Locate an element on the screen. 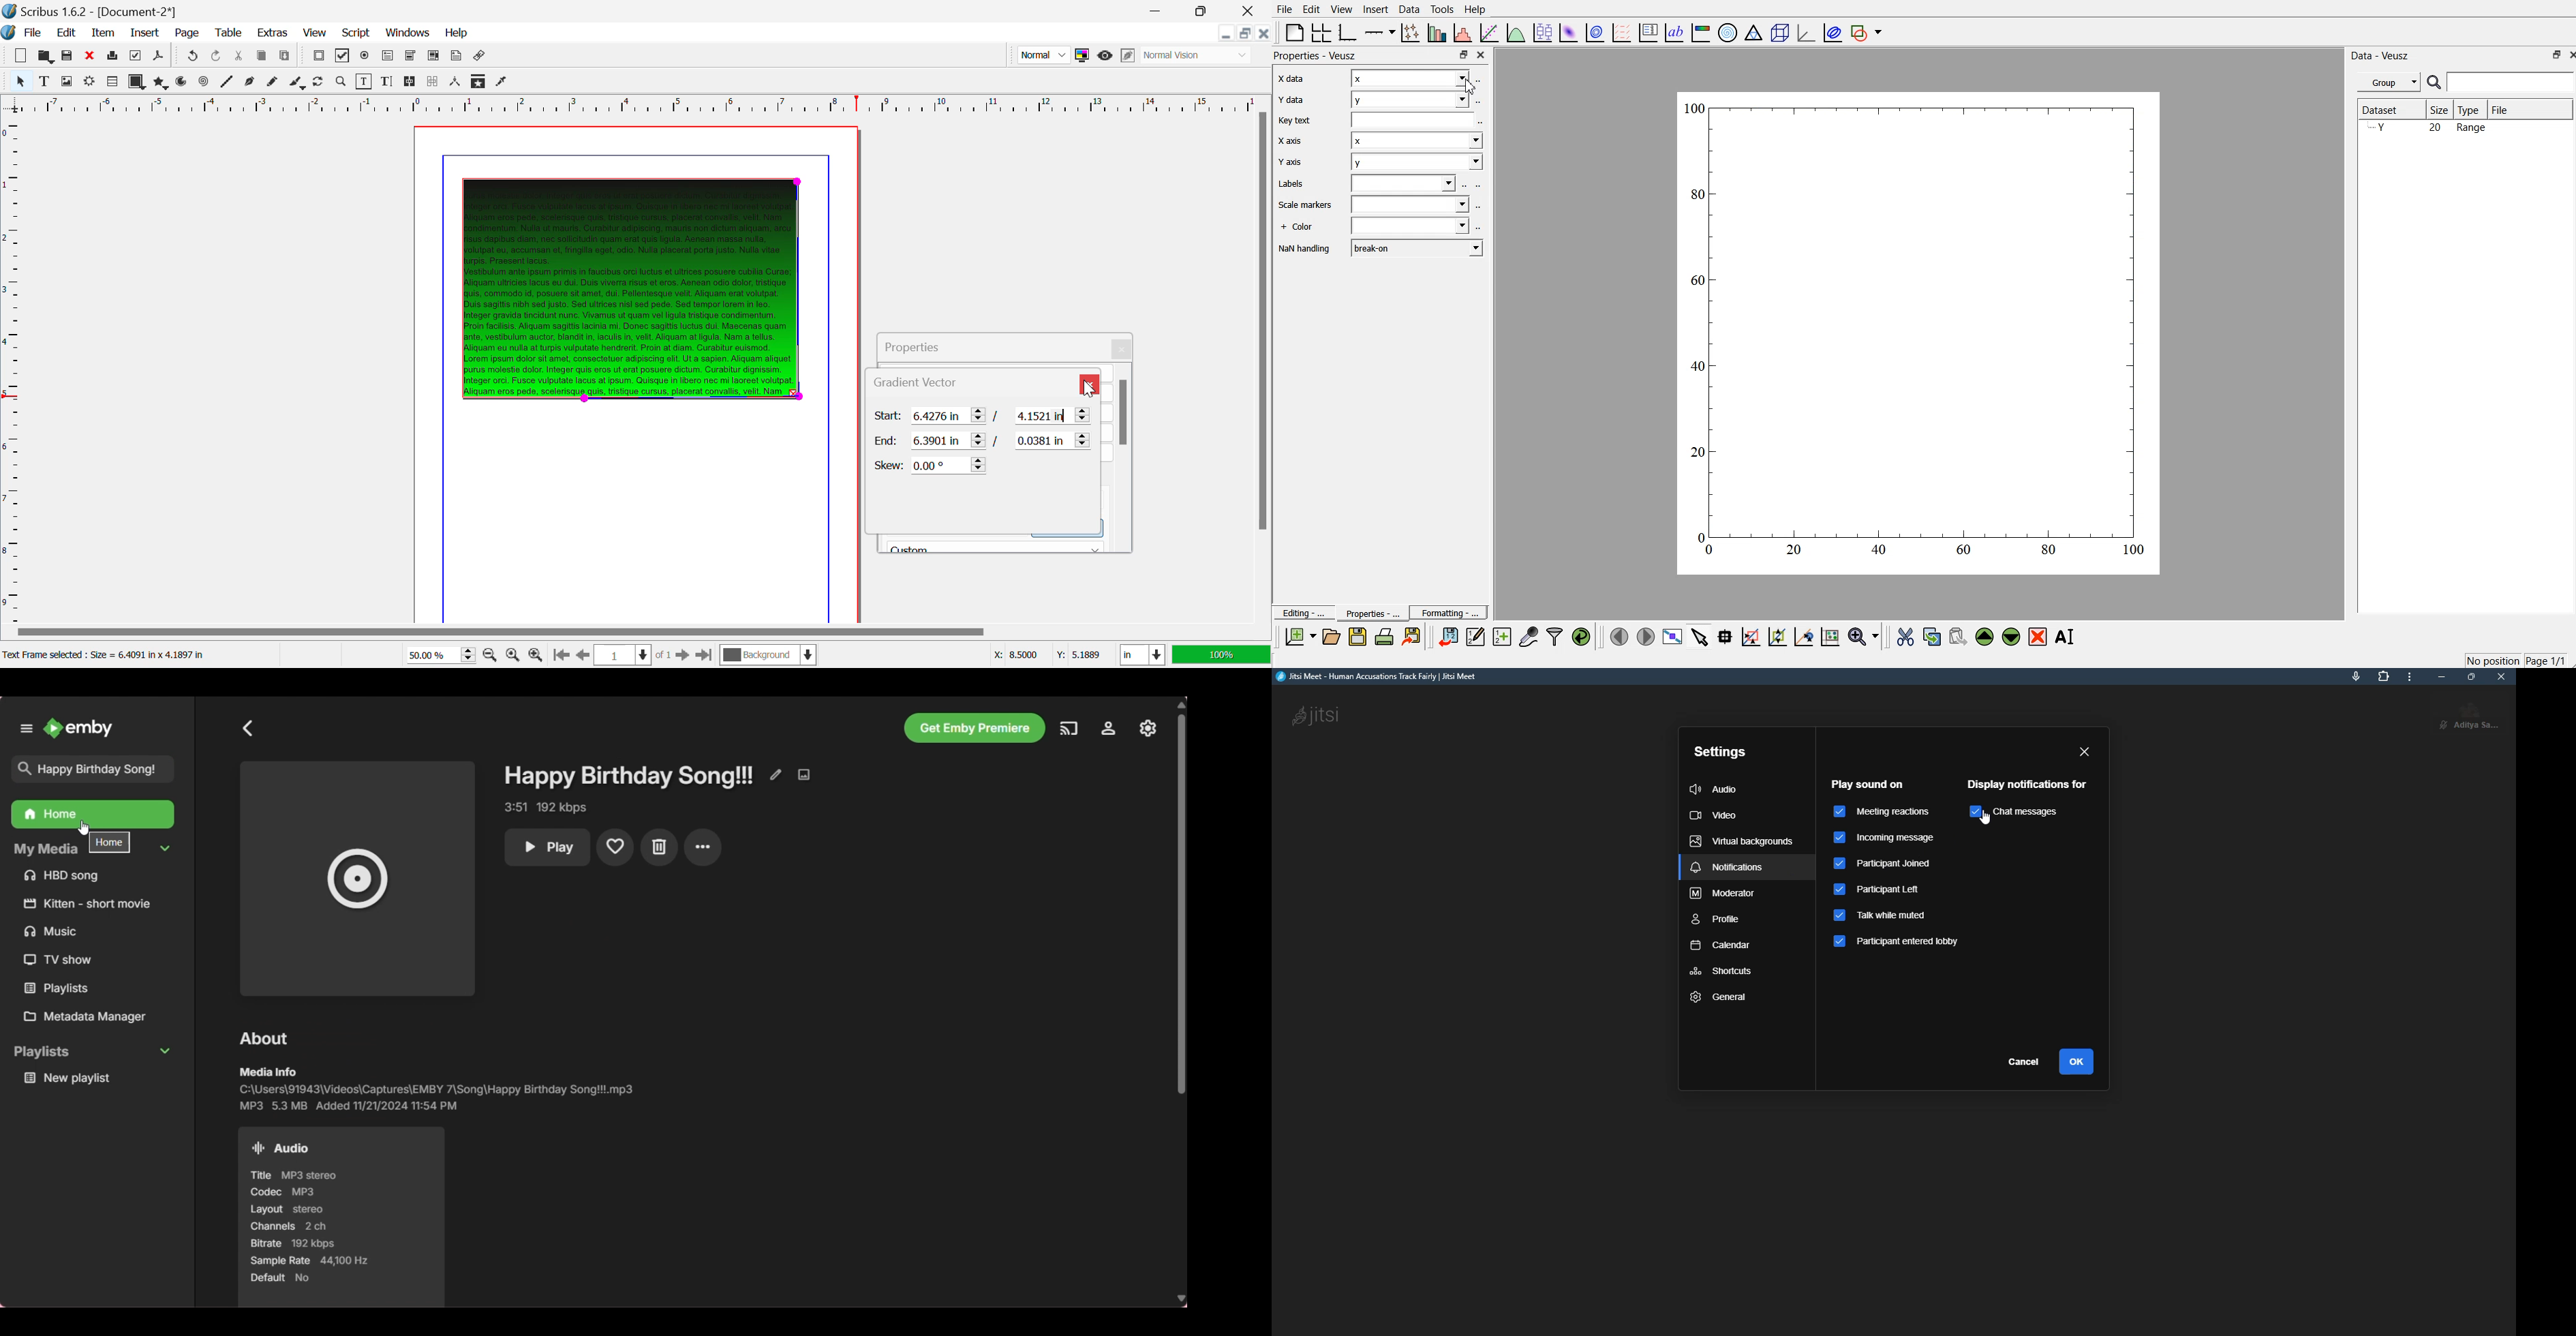 The height and width of the screenshot is (1344, 2576). copy is located at coordinates (1933, 634).